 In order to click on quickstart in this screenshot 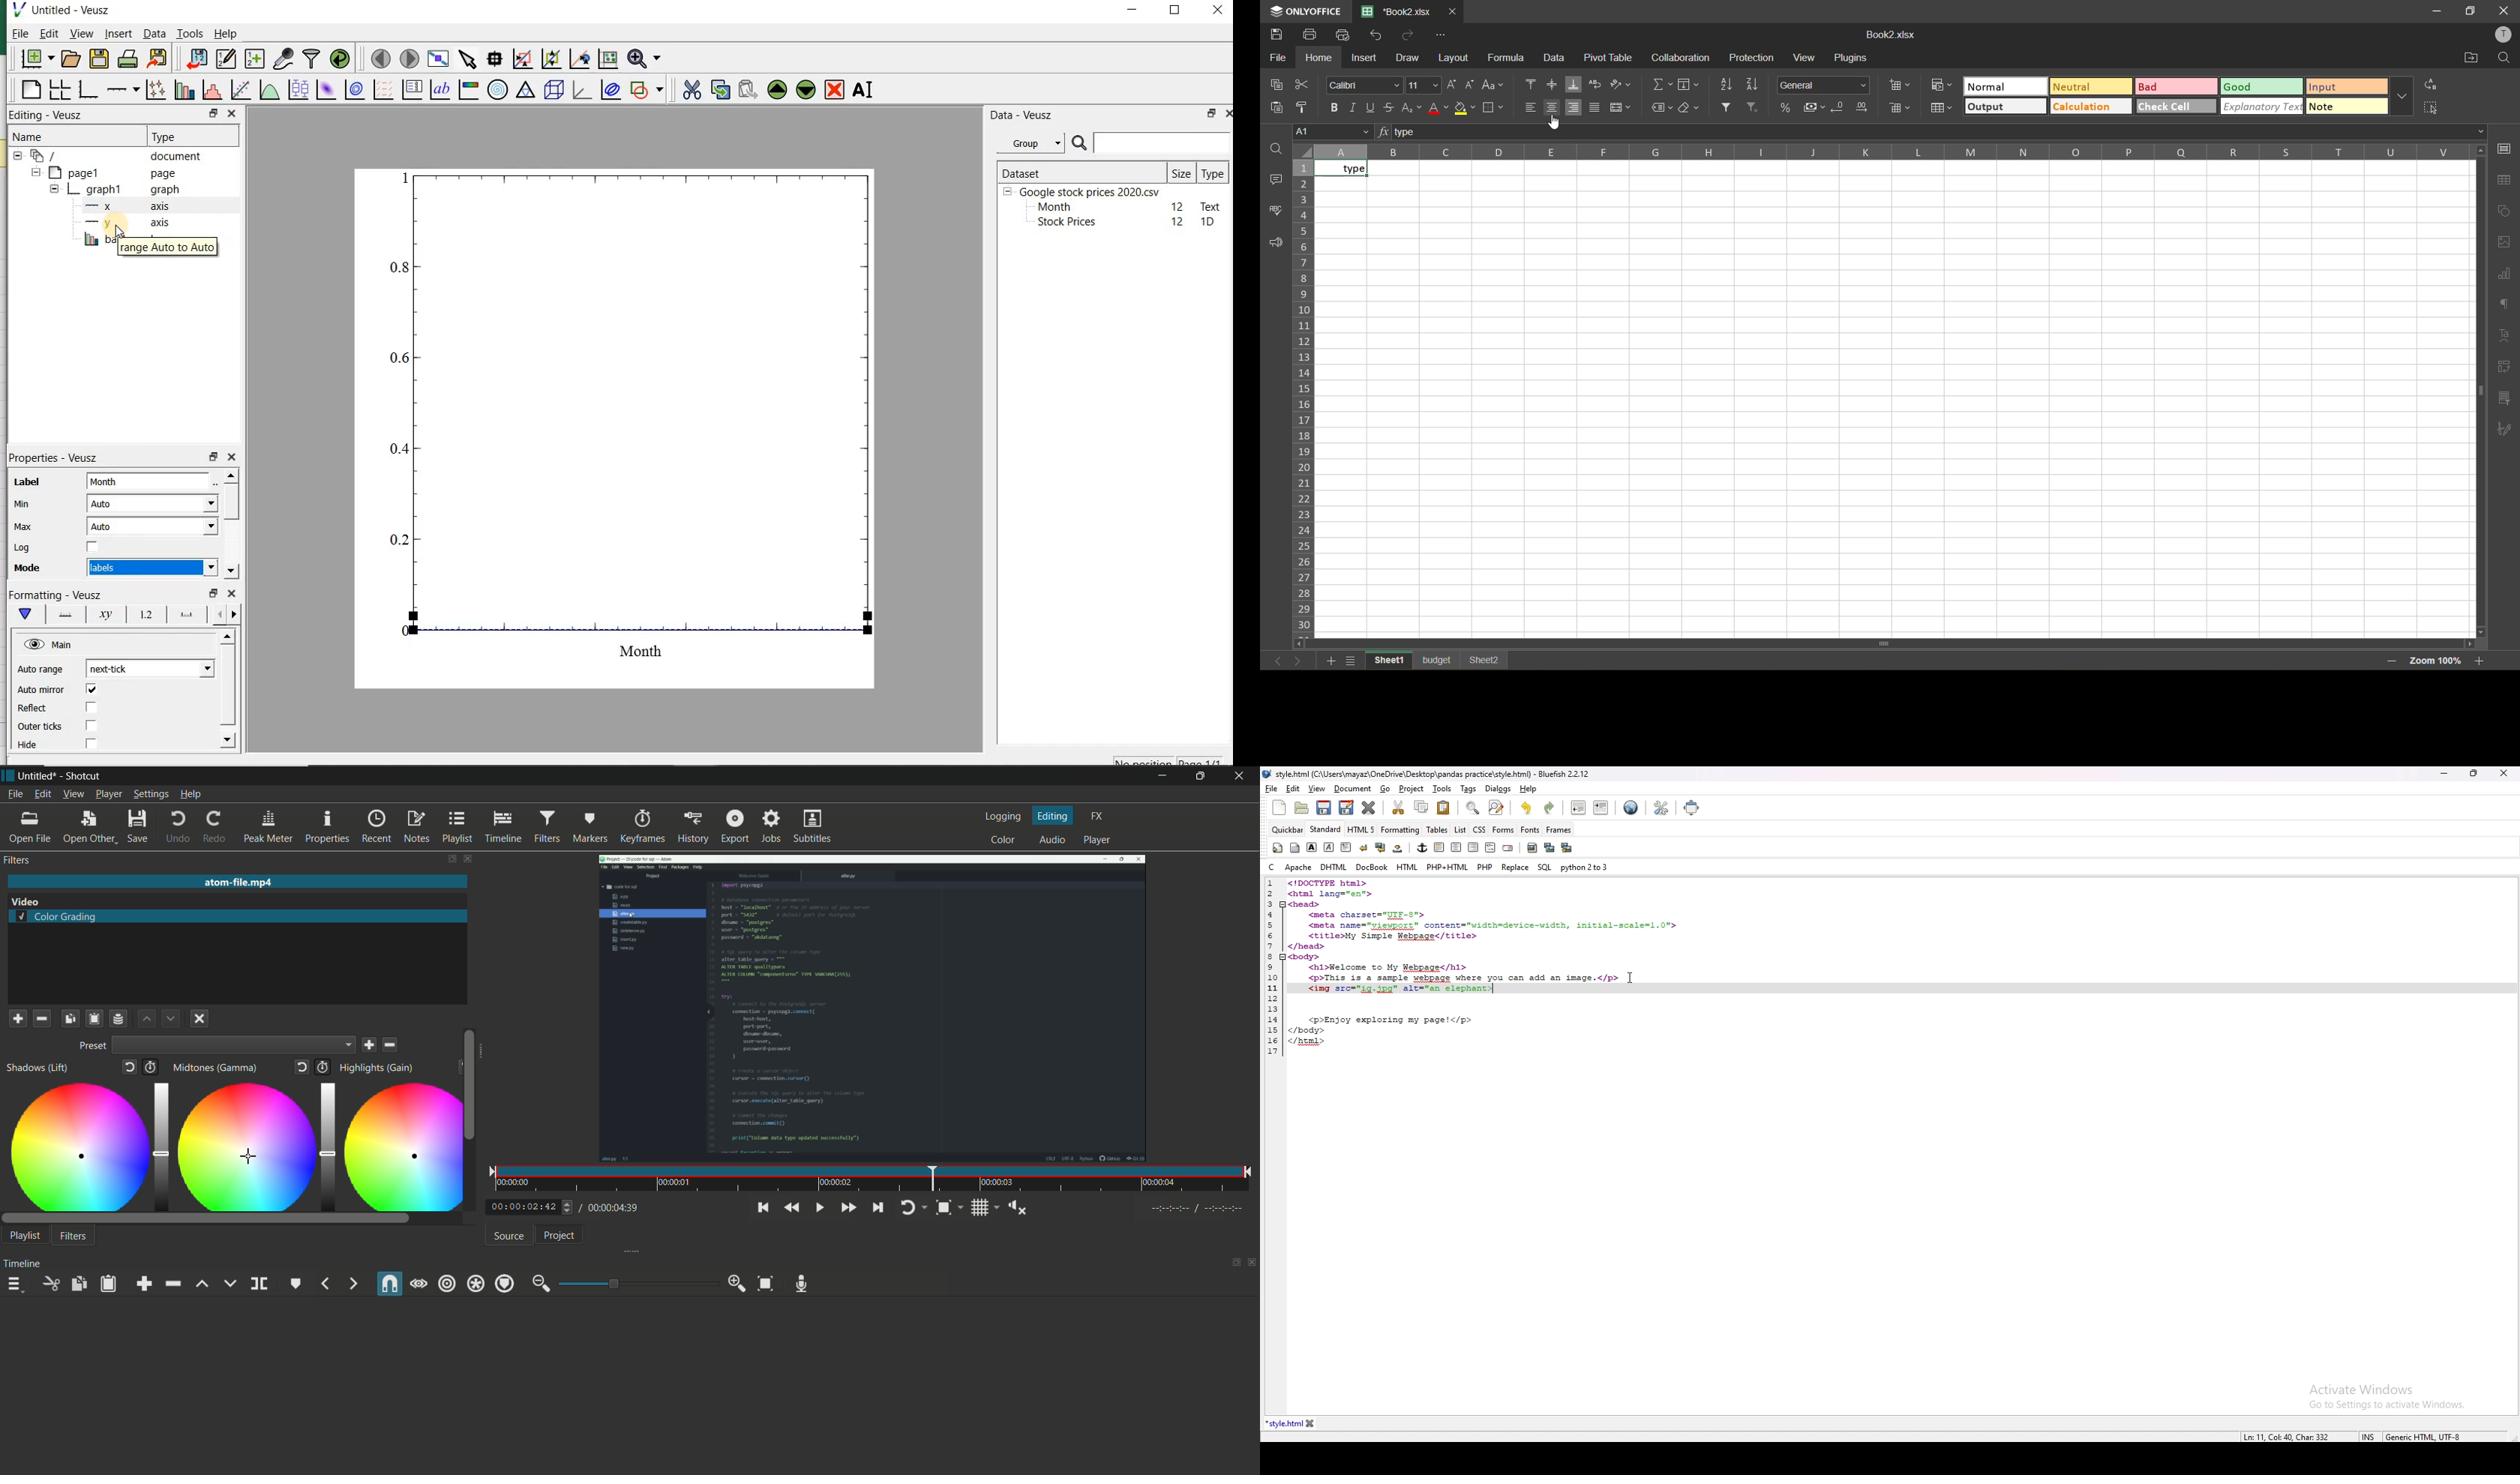, I will do `click(1277, 848)`.